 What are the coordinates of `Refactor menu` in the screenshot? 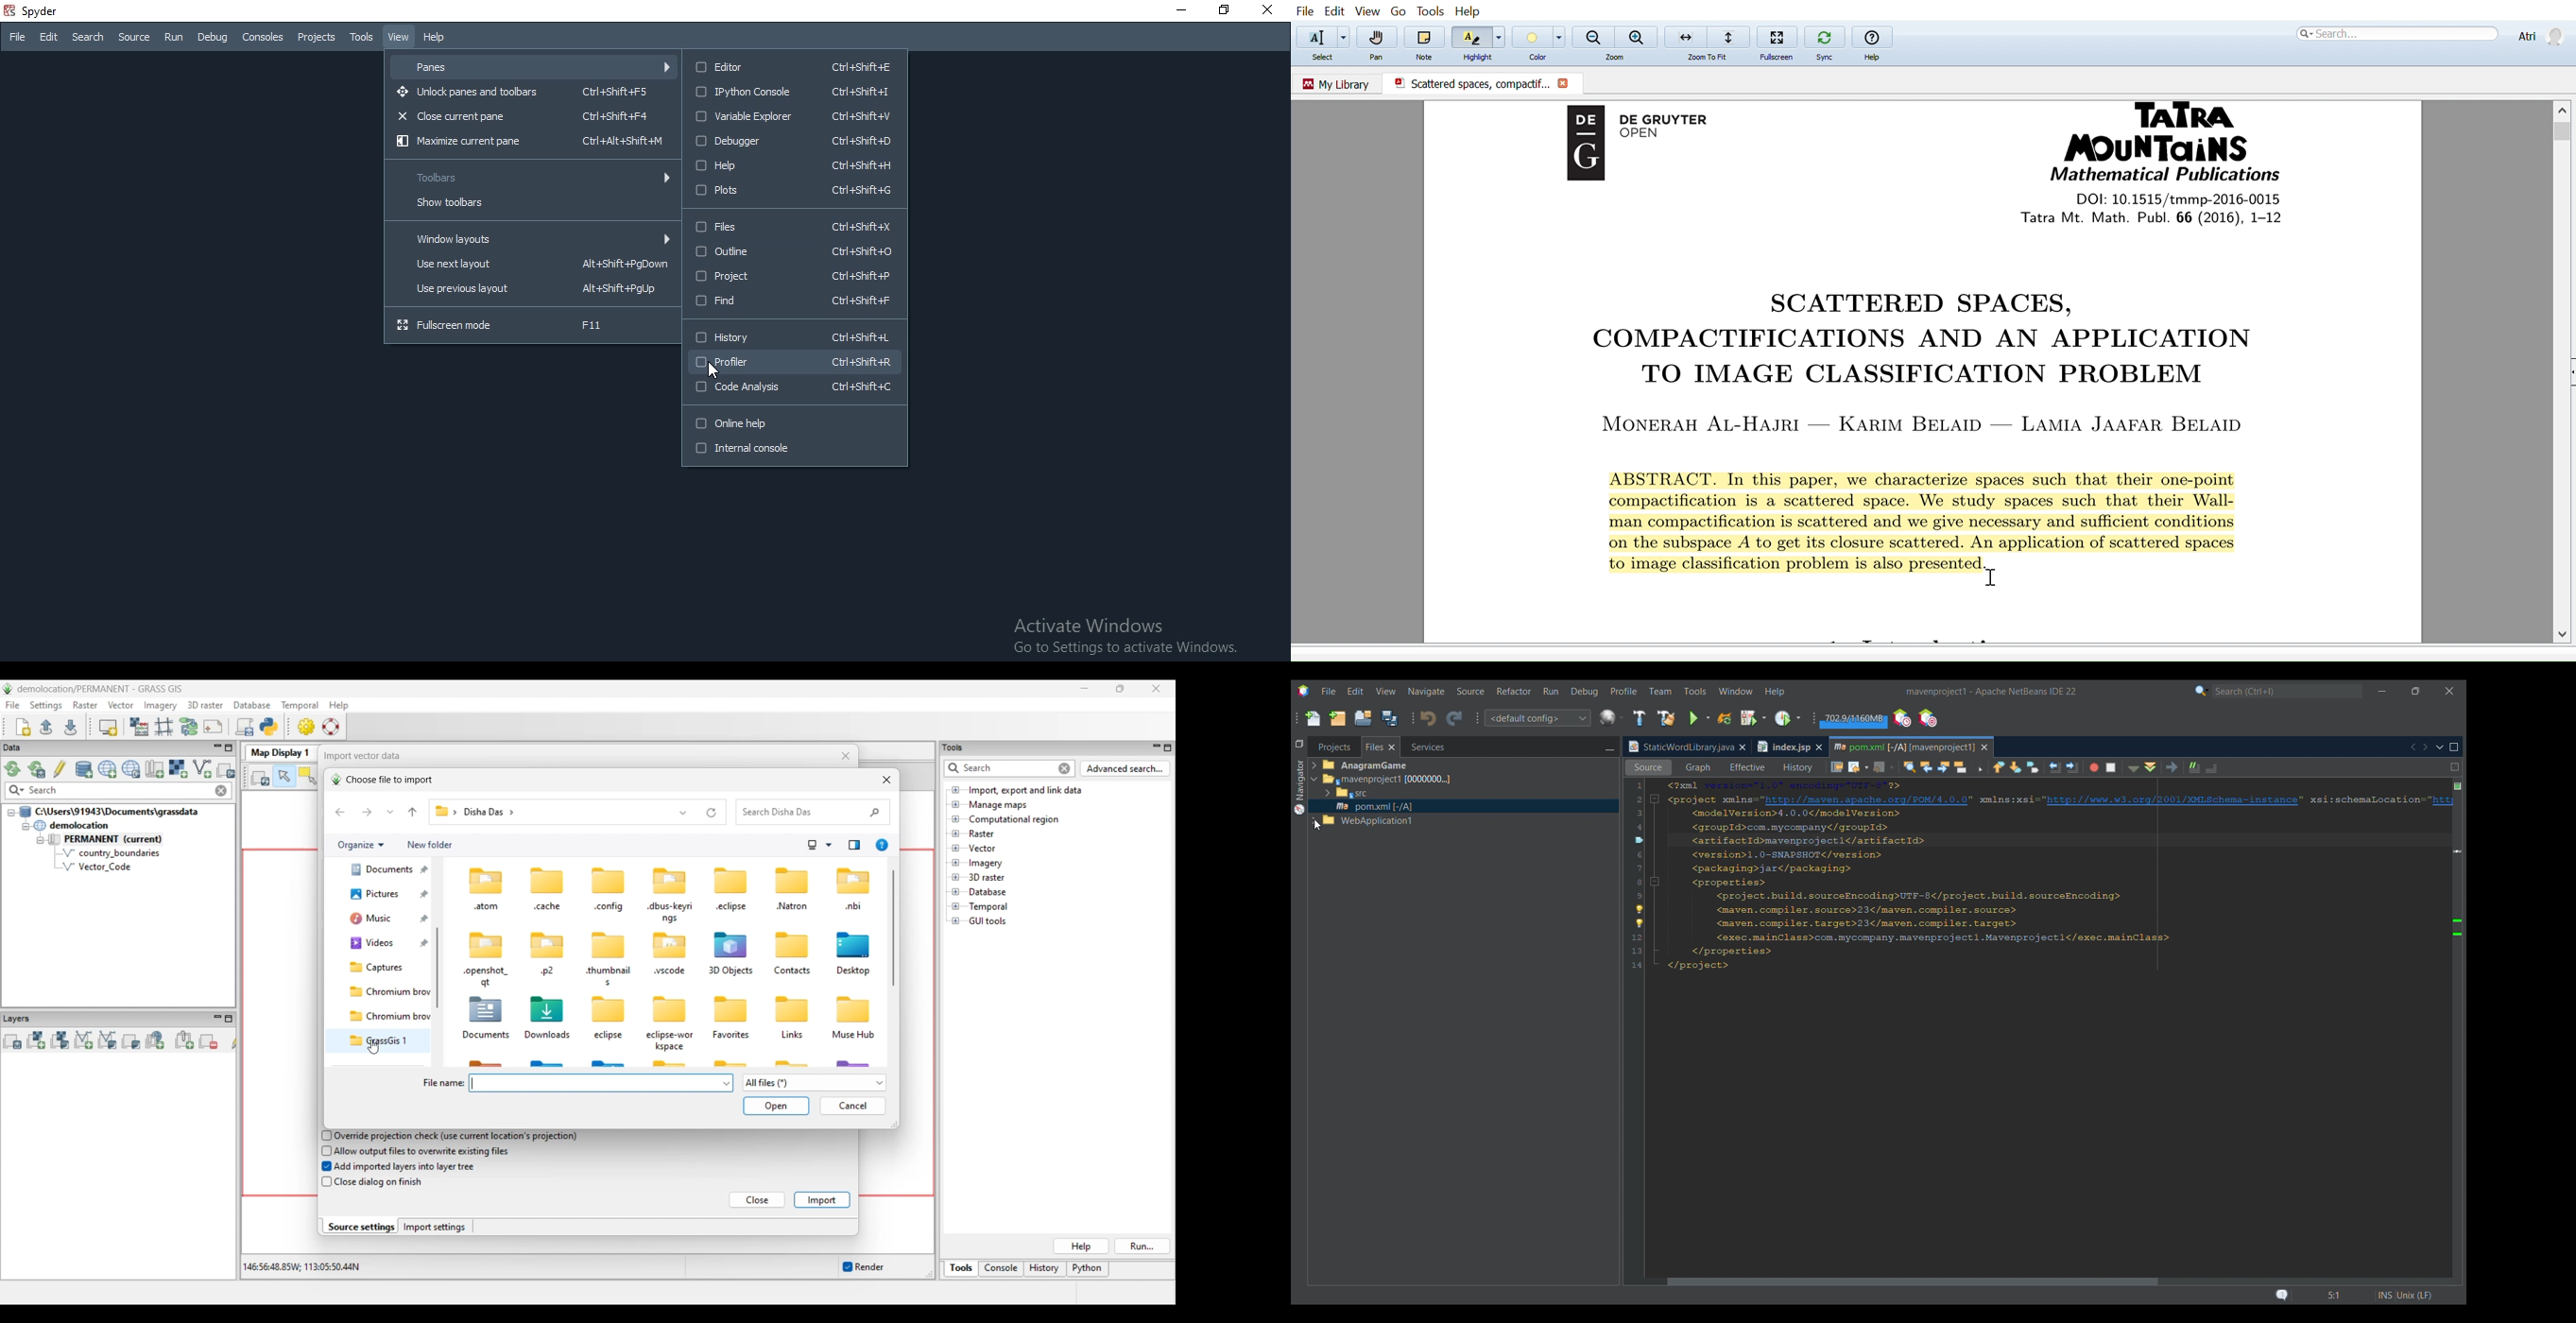 It's located at (1513, 691).